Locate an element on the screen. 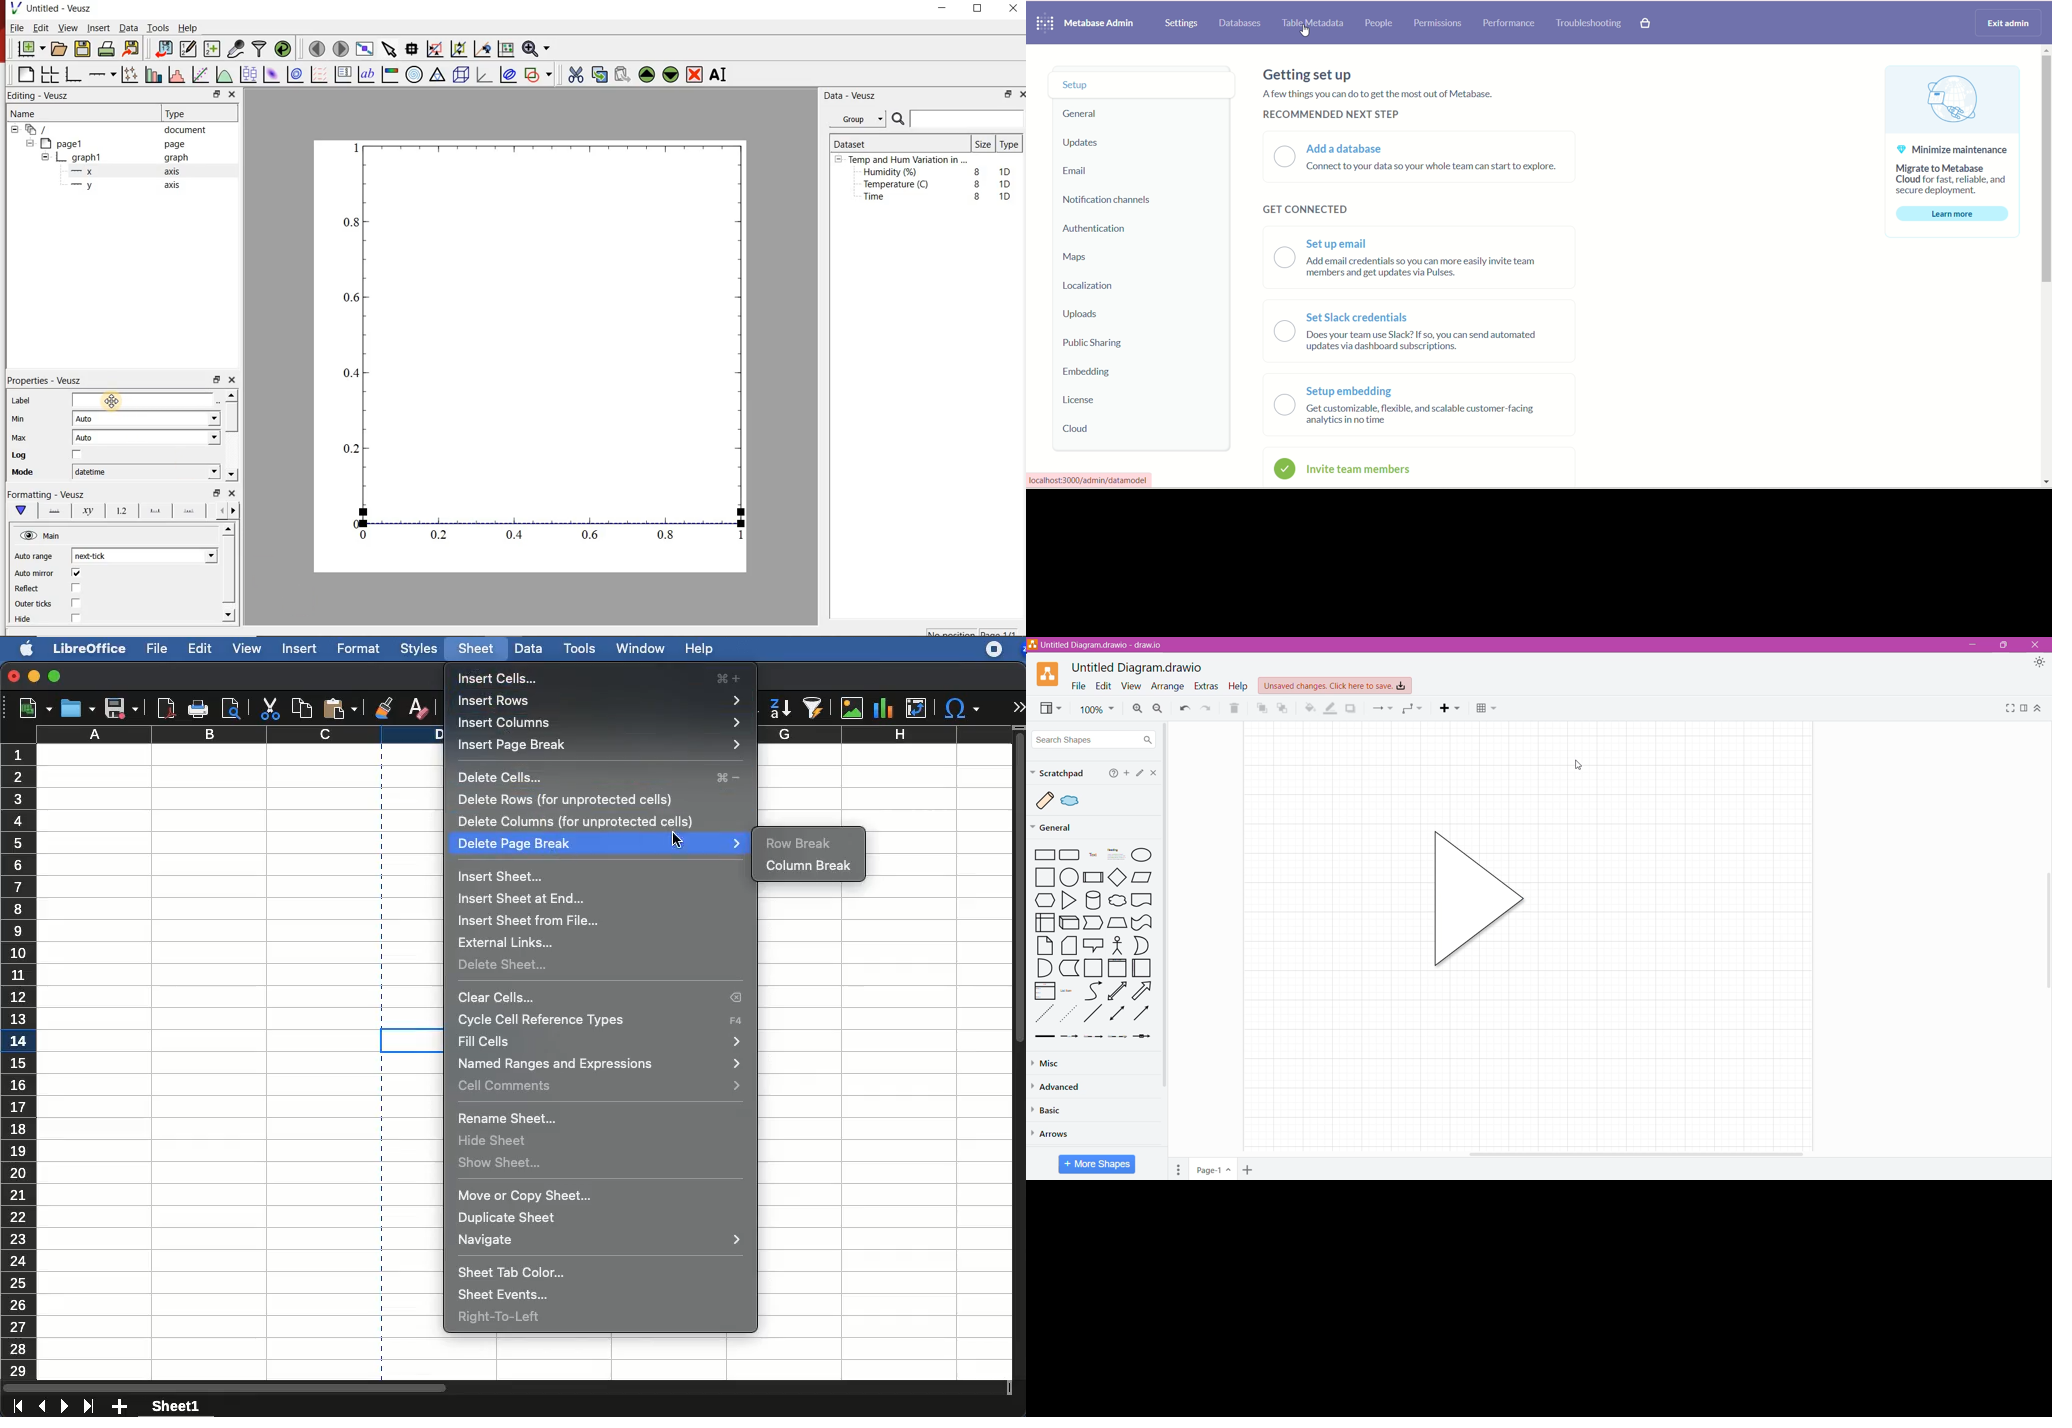 This screenshot has height=1428, width=2072. polar graph is located at coordinates (415, 76).